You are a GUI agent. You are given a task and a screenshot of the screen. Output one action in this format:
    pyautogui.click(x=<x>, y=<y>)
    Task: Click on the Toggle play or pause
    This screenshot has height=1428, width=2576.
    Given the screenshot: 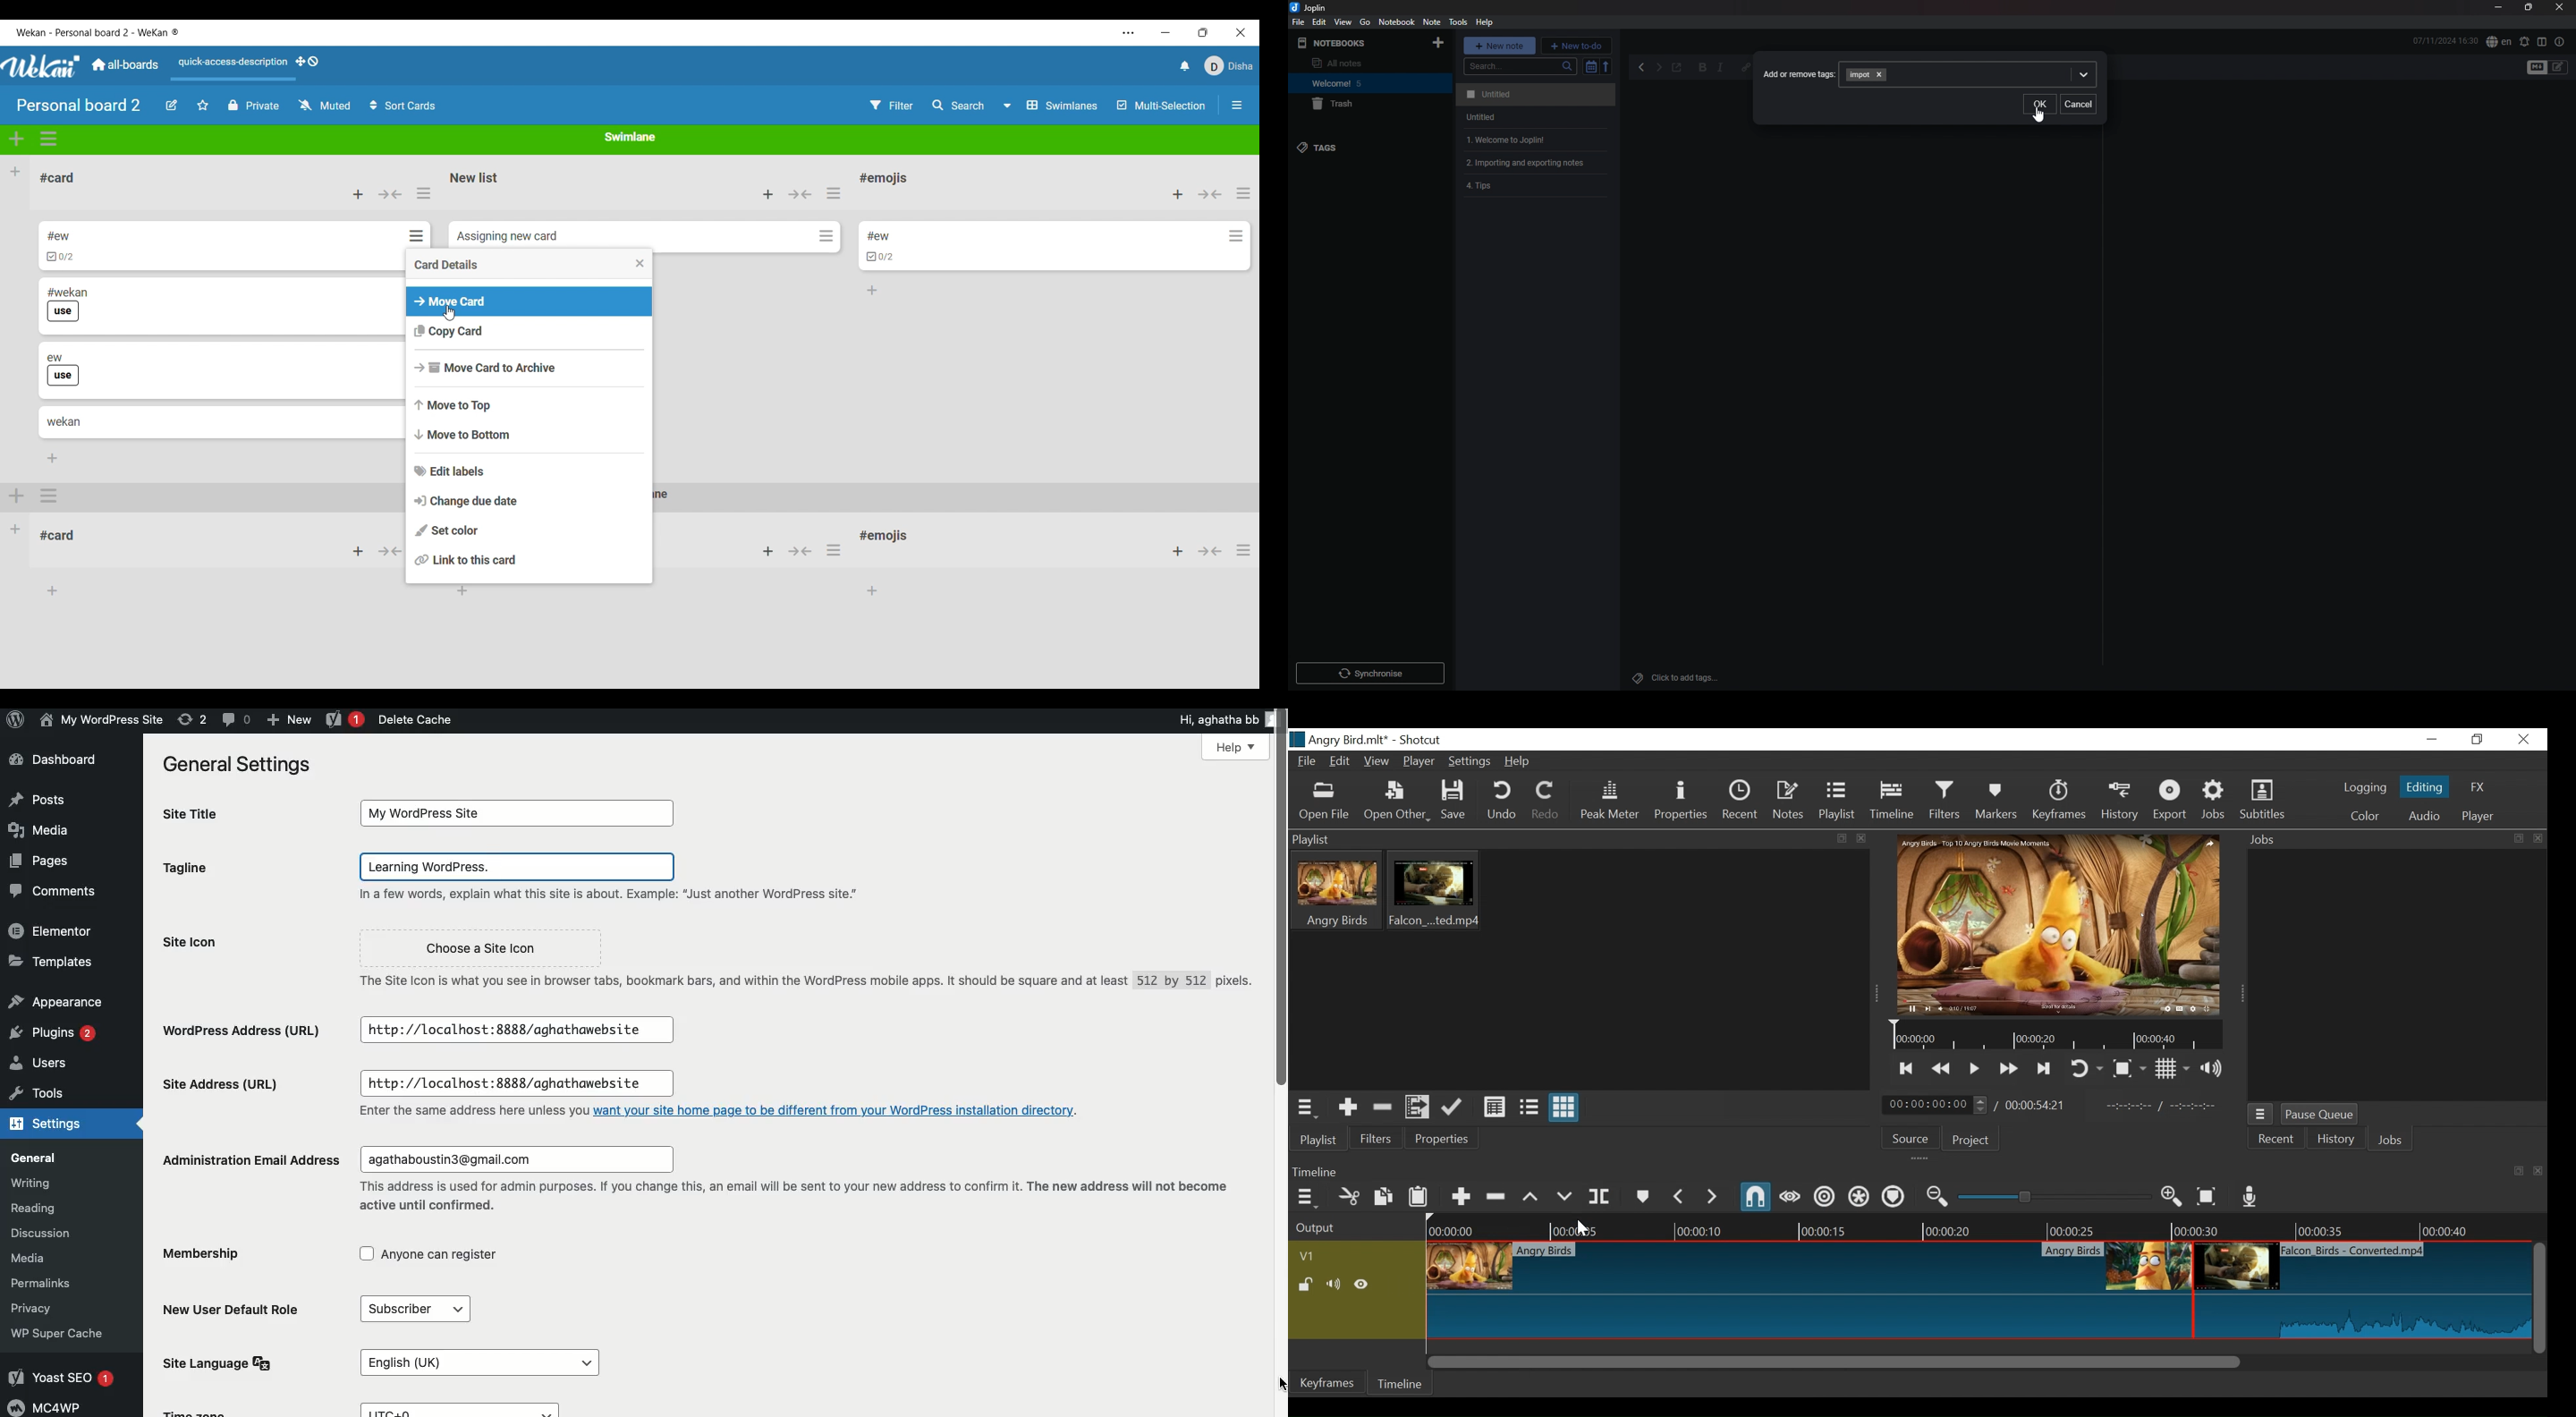 What is the action you would take?
    pyautogui.click(x=1975, y=1069)
    